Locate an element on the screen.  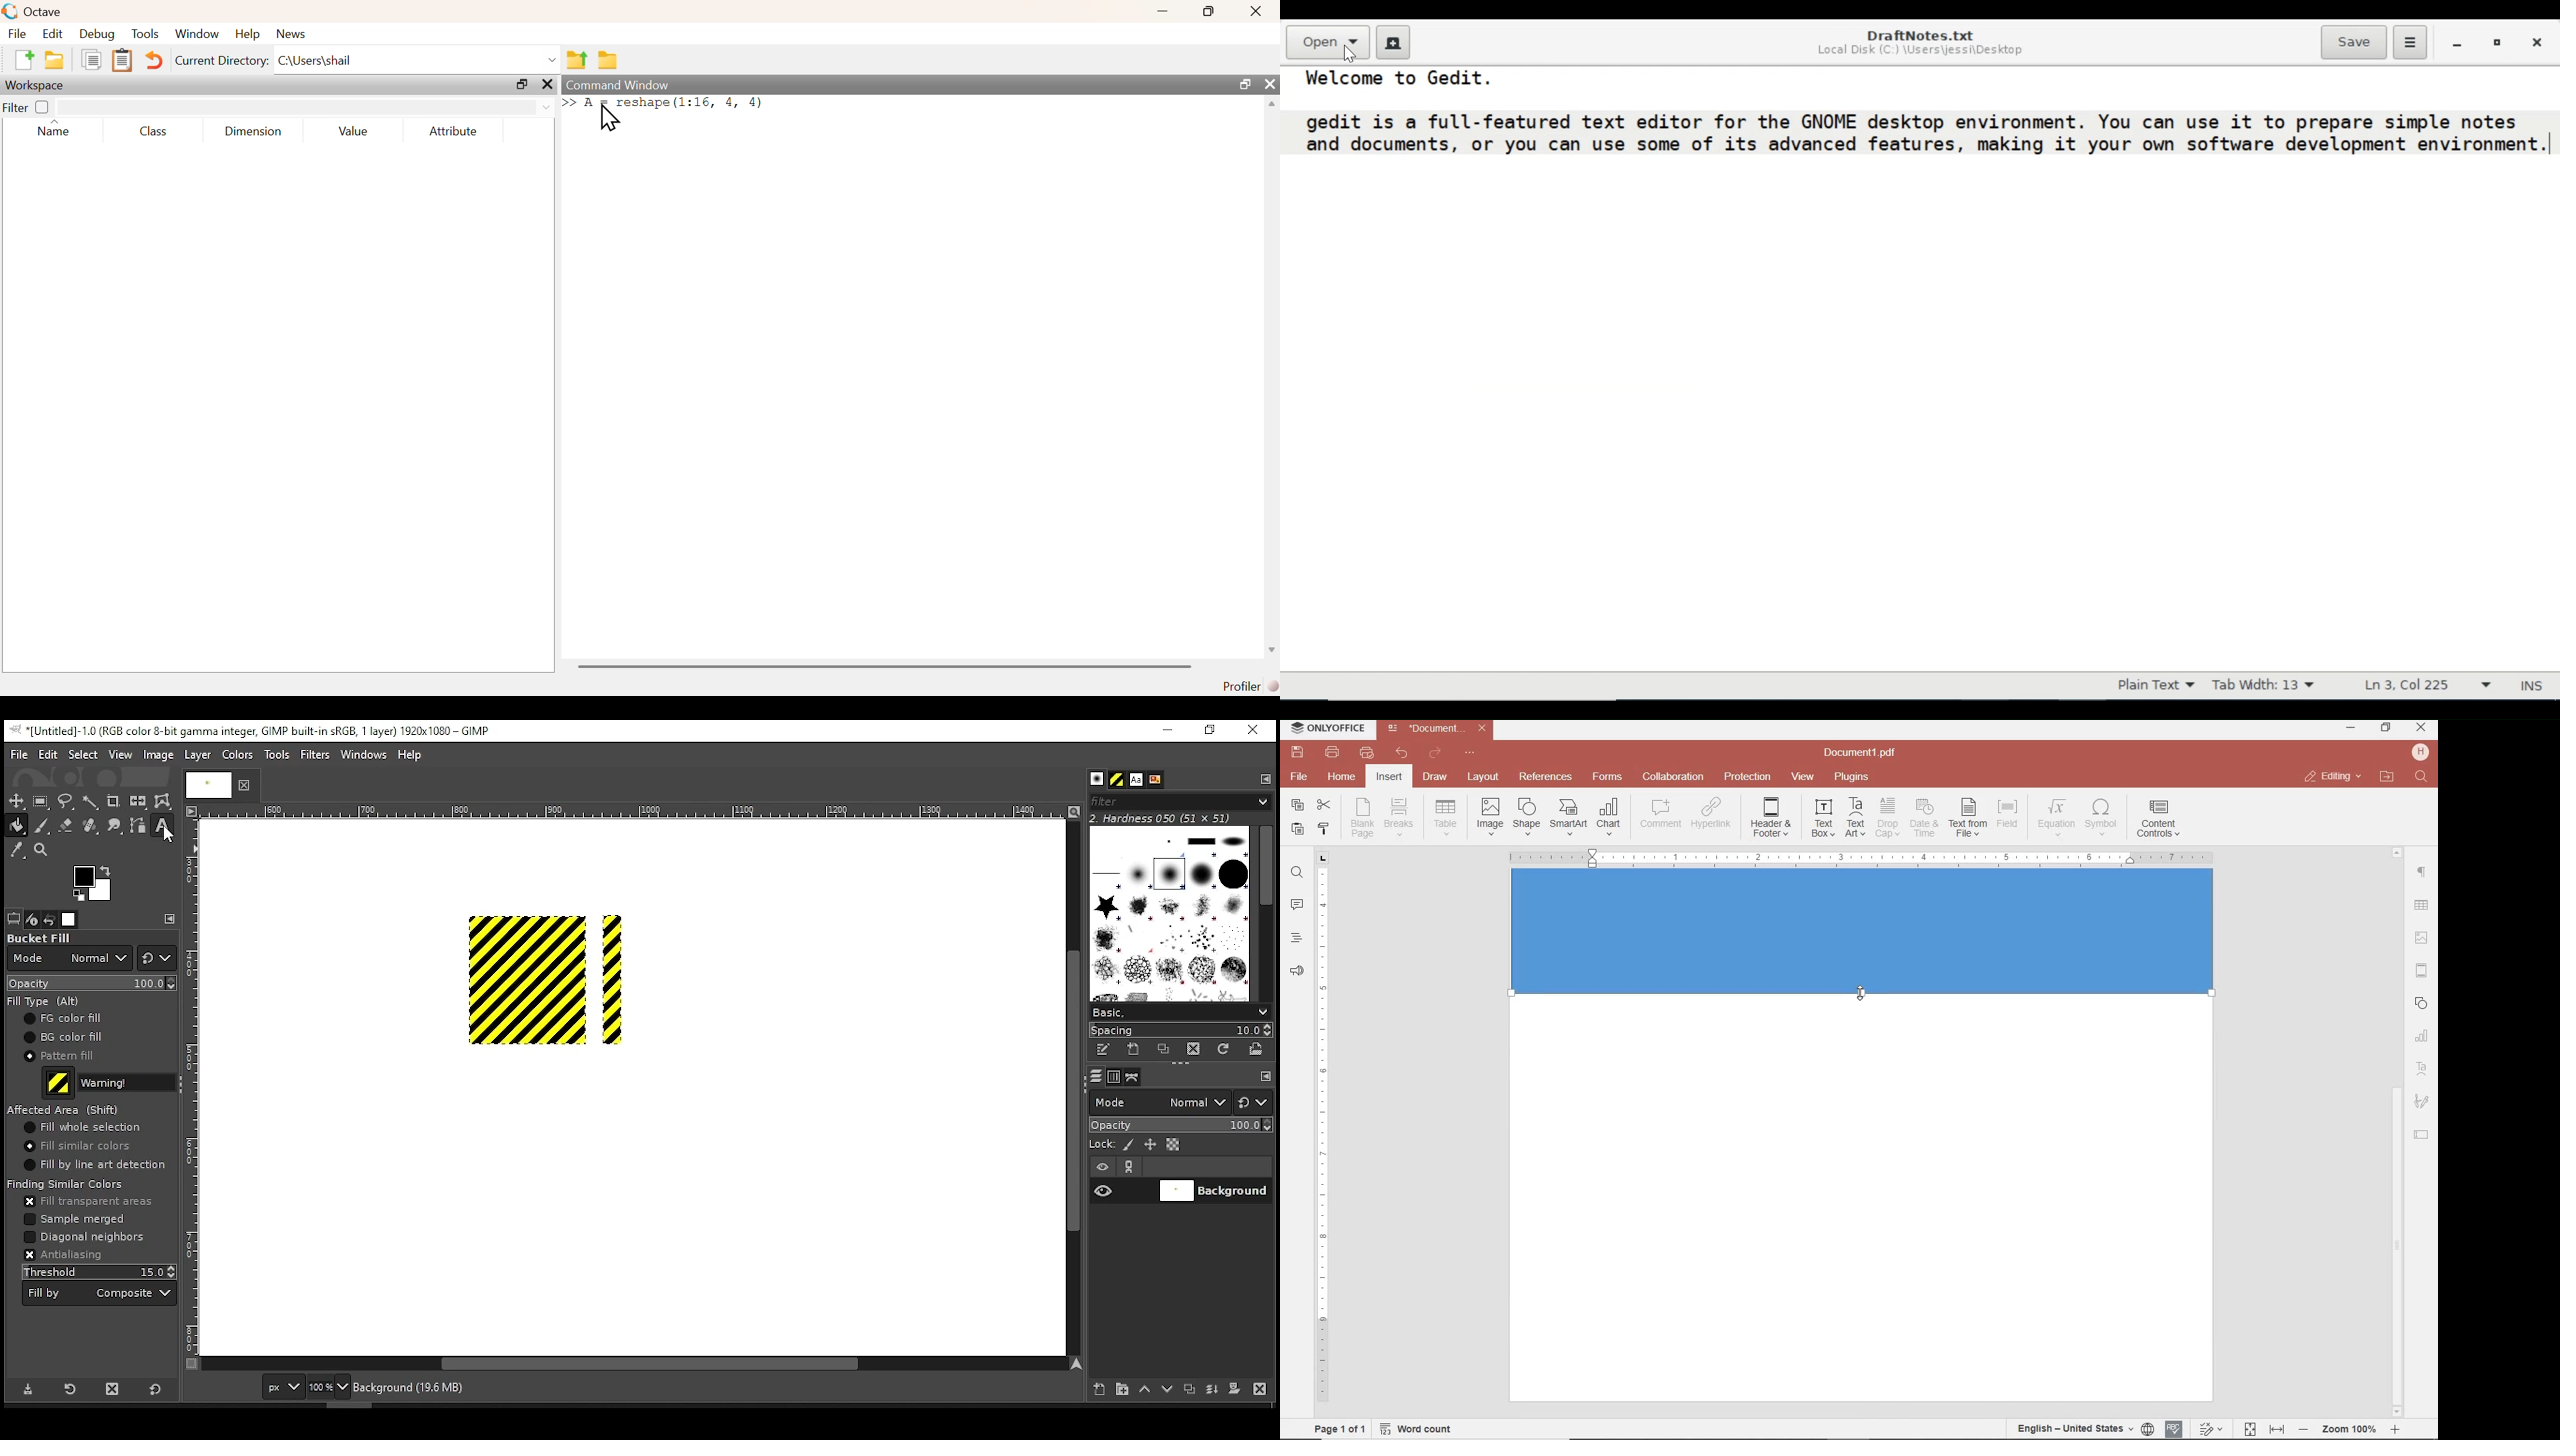
 is located at coordinates (1866, 942).